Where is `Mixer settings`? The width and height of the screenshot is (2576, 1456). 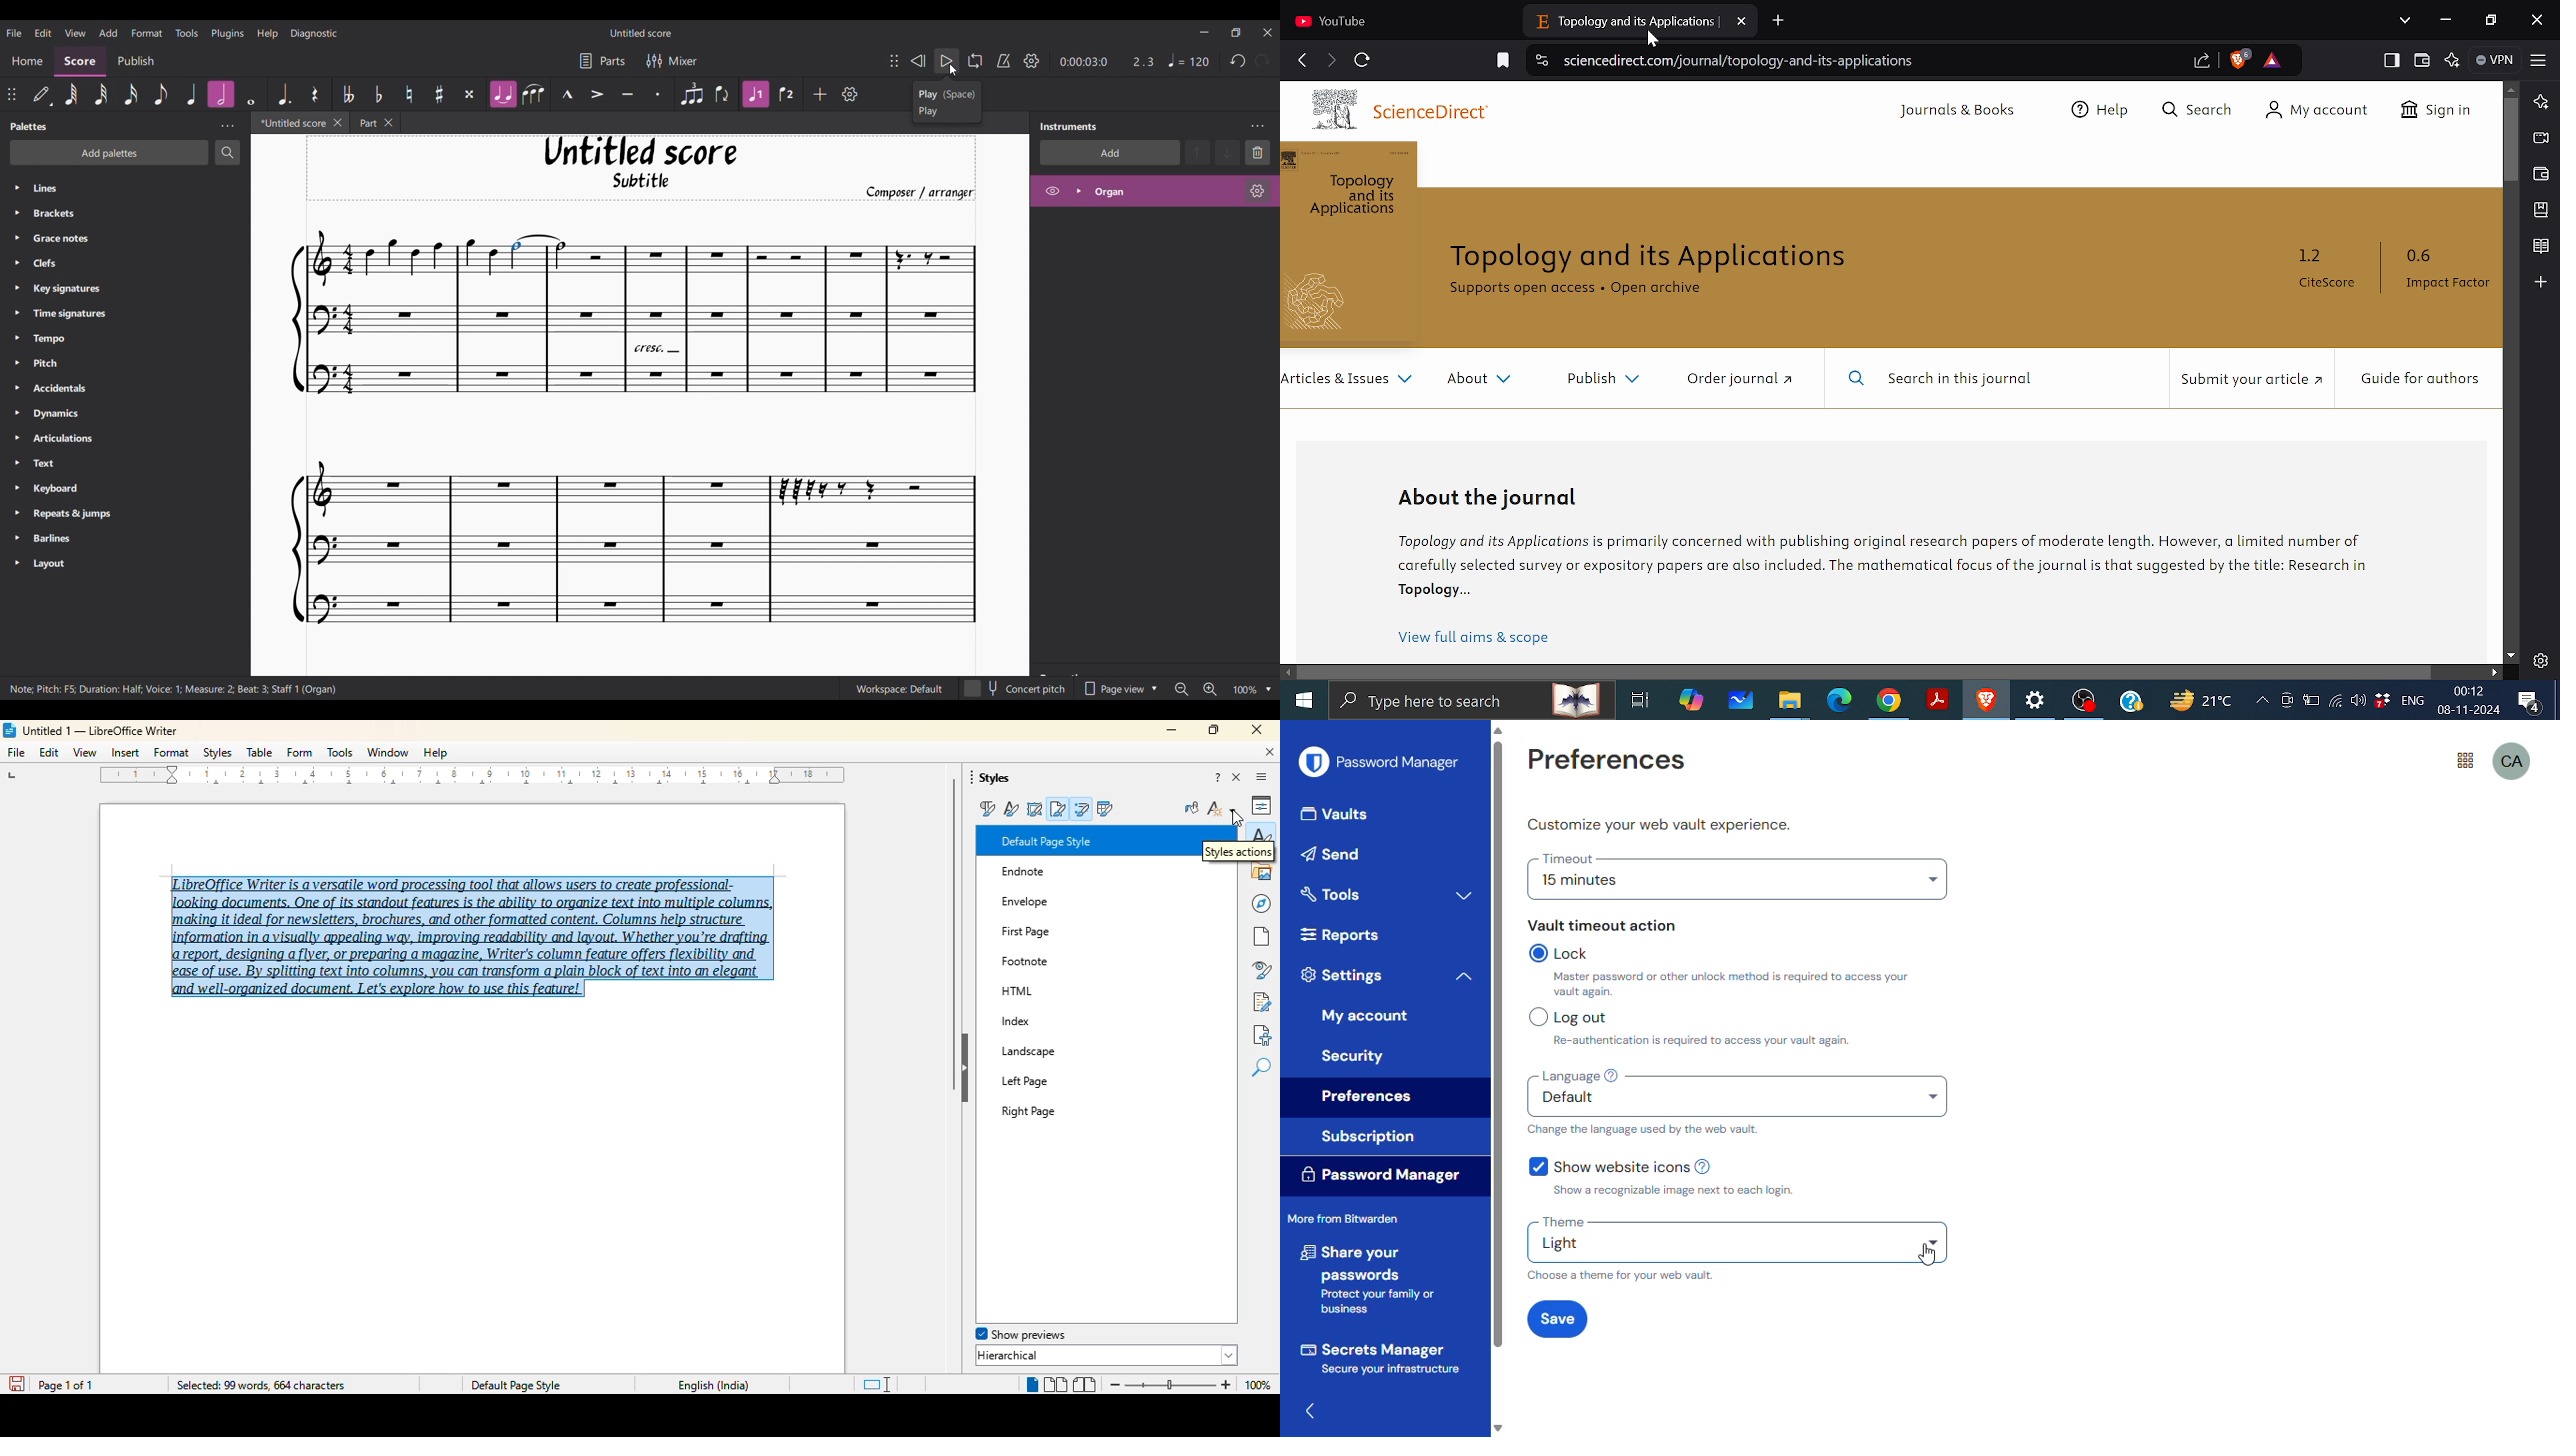
Mixer settings is located at coordinates (672, 61).